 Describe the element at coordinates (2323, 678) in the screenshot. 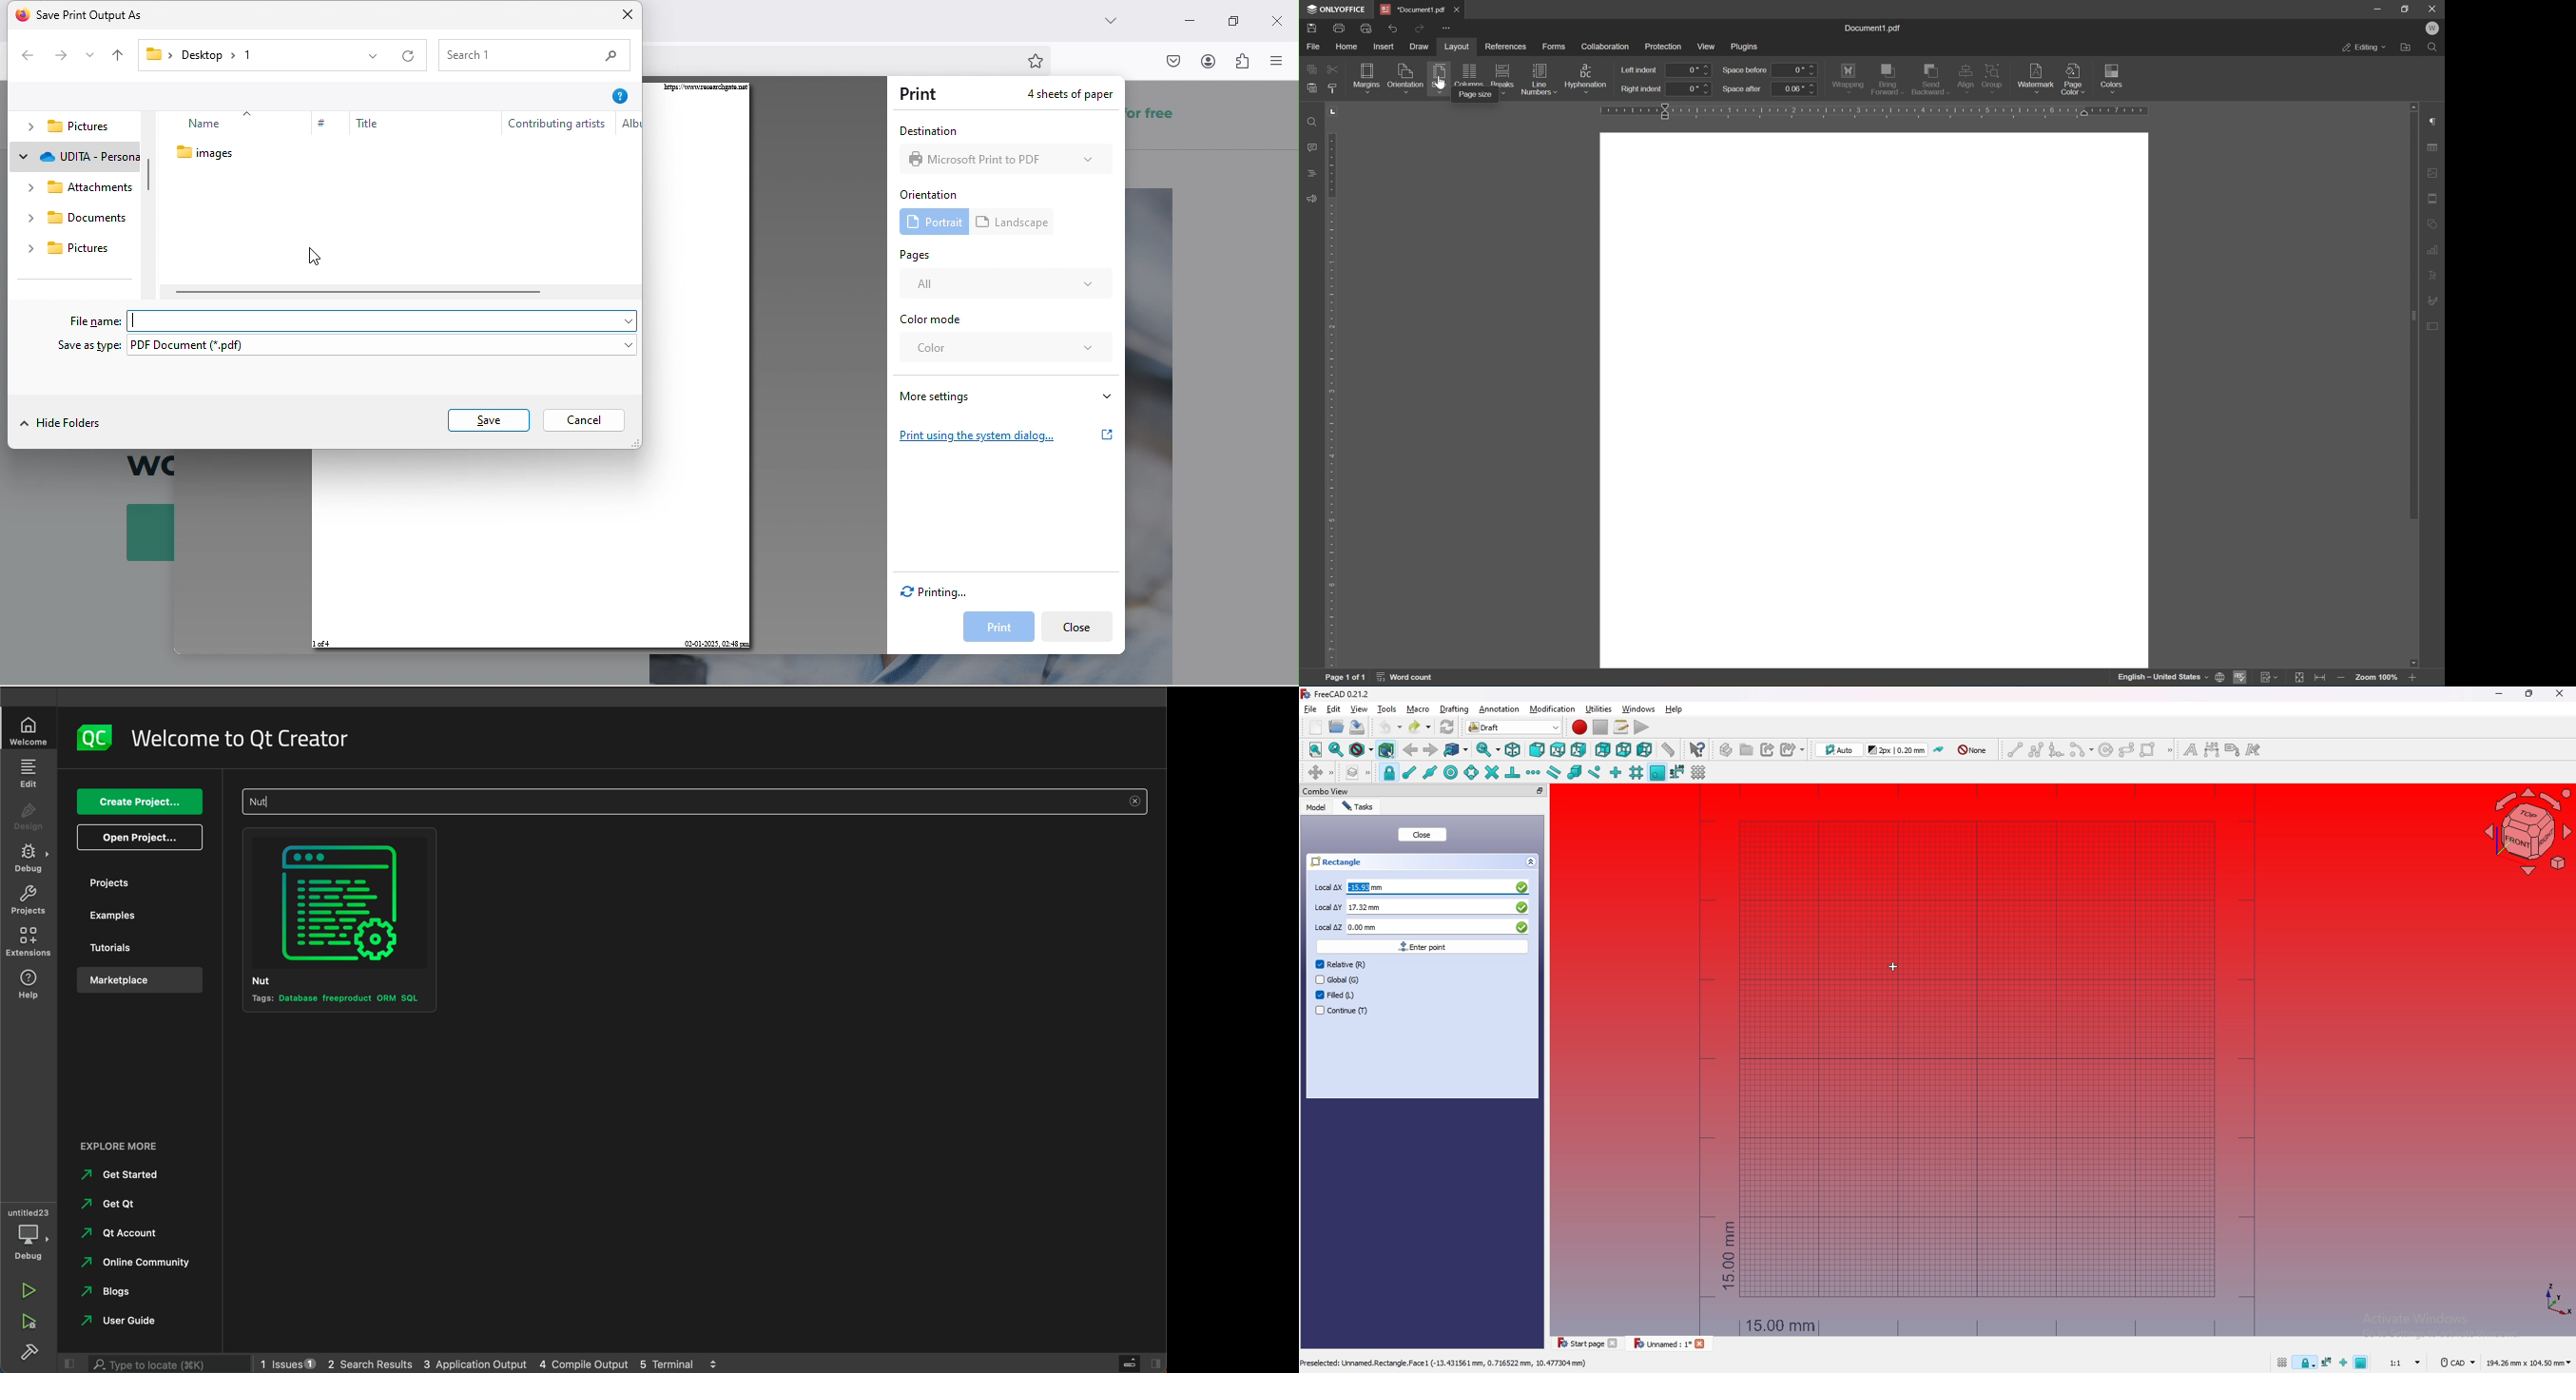

I see `fit to width` at that location.